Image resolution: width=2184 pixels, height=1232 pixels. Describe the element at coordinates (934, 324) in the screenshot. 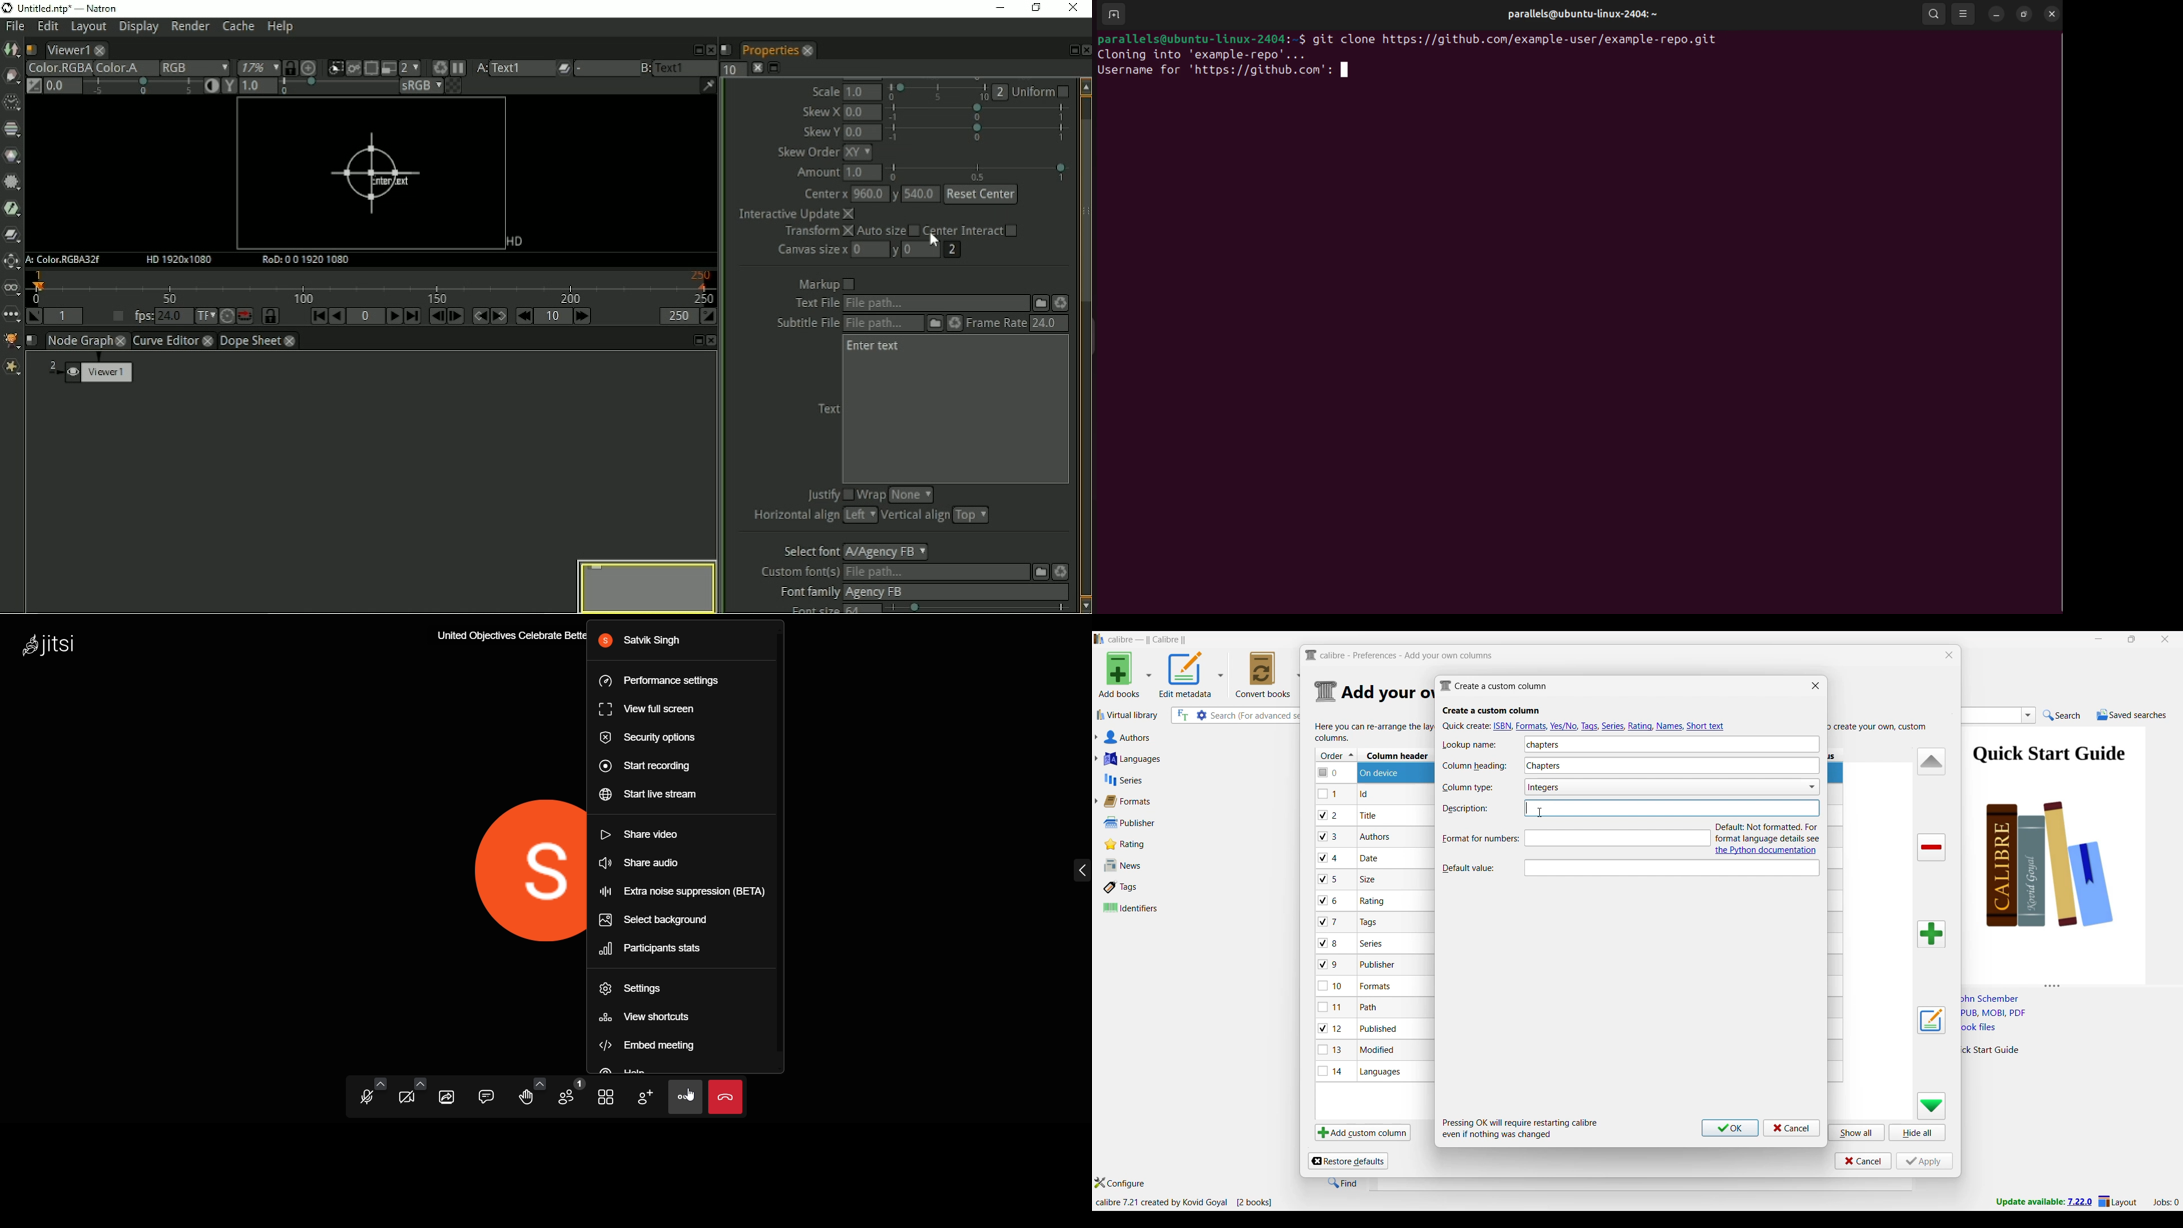

I see `Subtitle` at that location.